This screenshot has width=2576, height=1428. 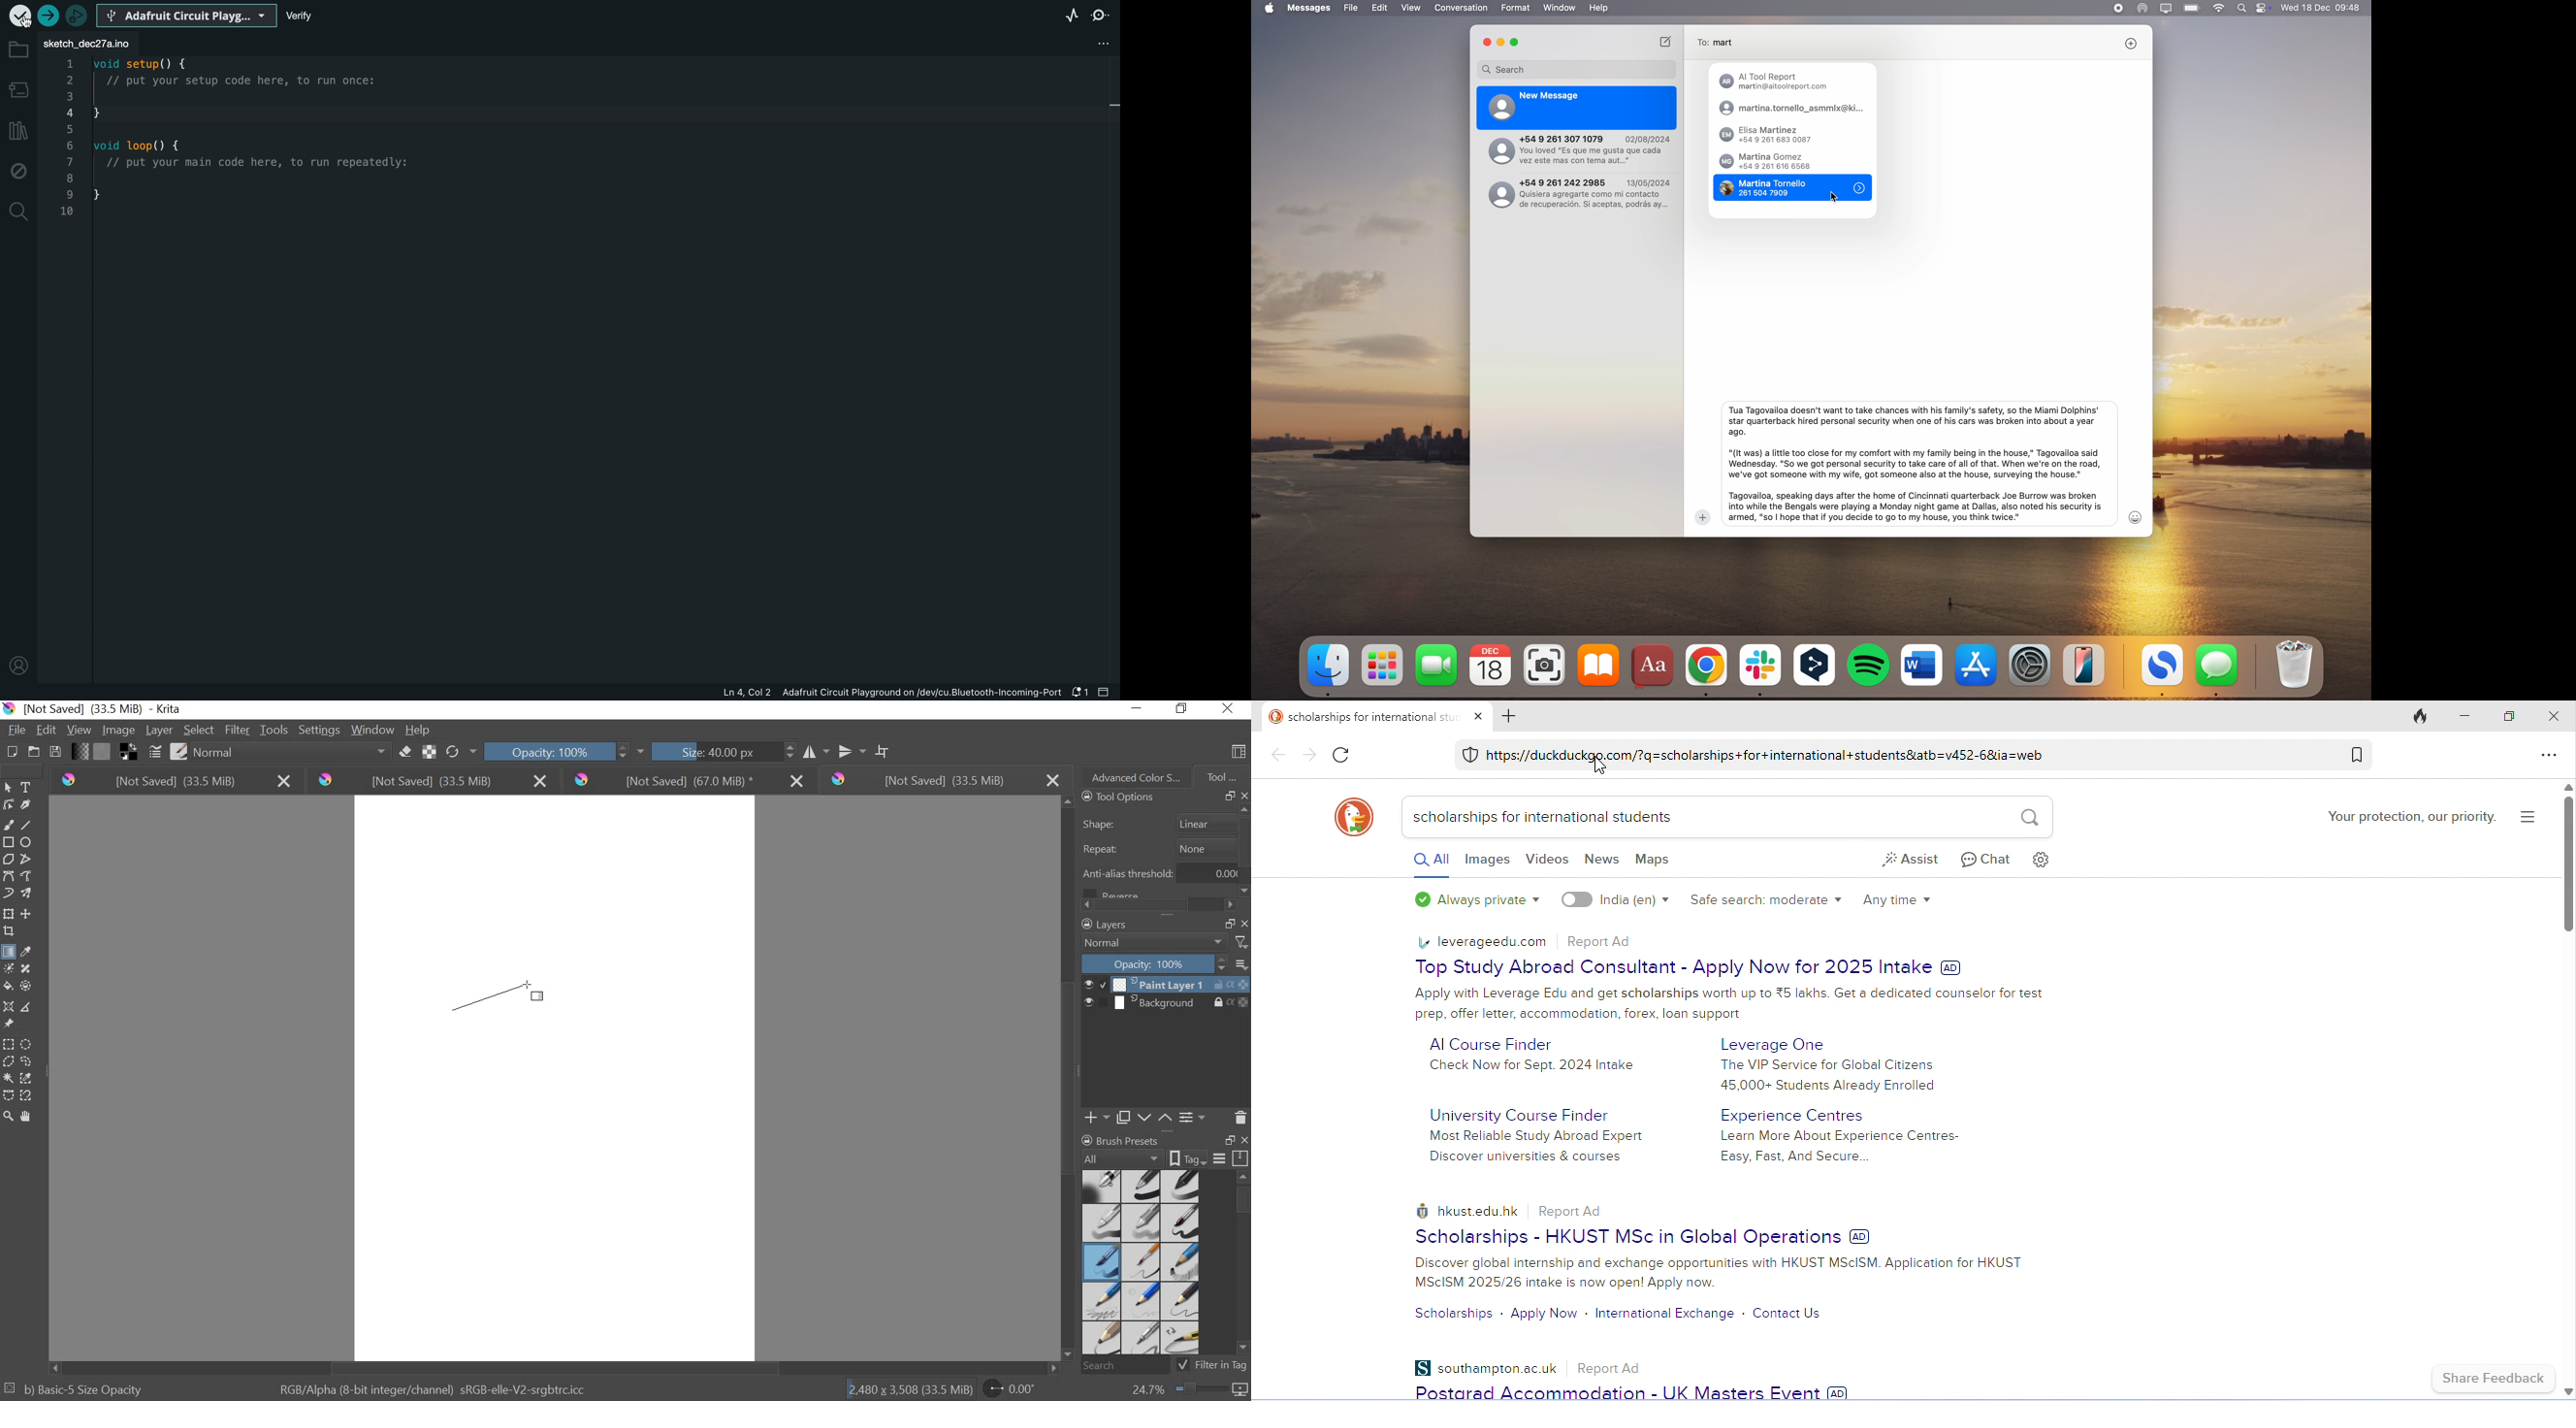 What do you see at coordinates (1155, 943) in the screenshot?
I see `NORMAL` at bounding box center [1155, 943].